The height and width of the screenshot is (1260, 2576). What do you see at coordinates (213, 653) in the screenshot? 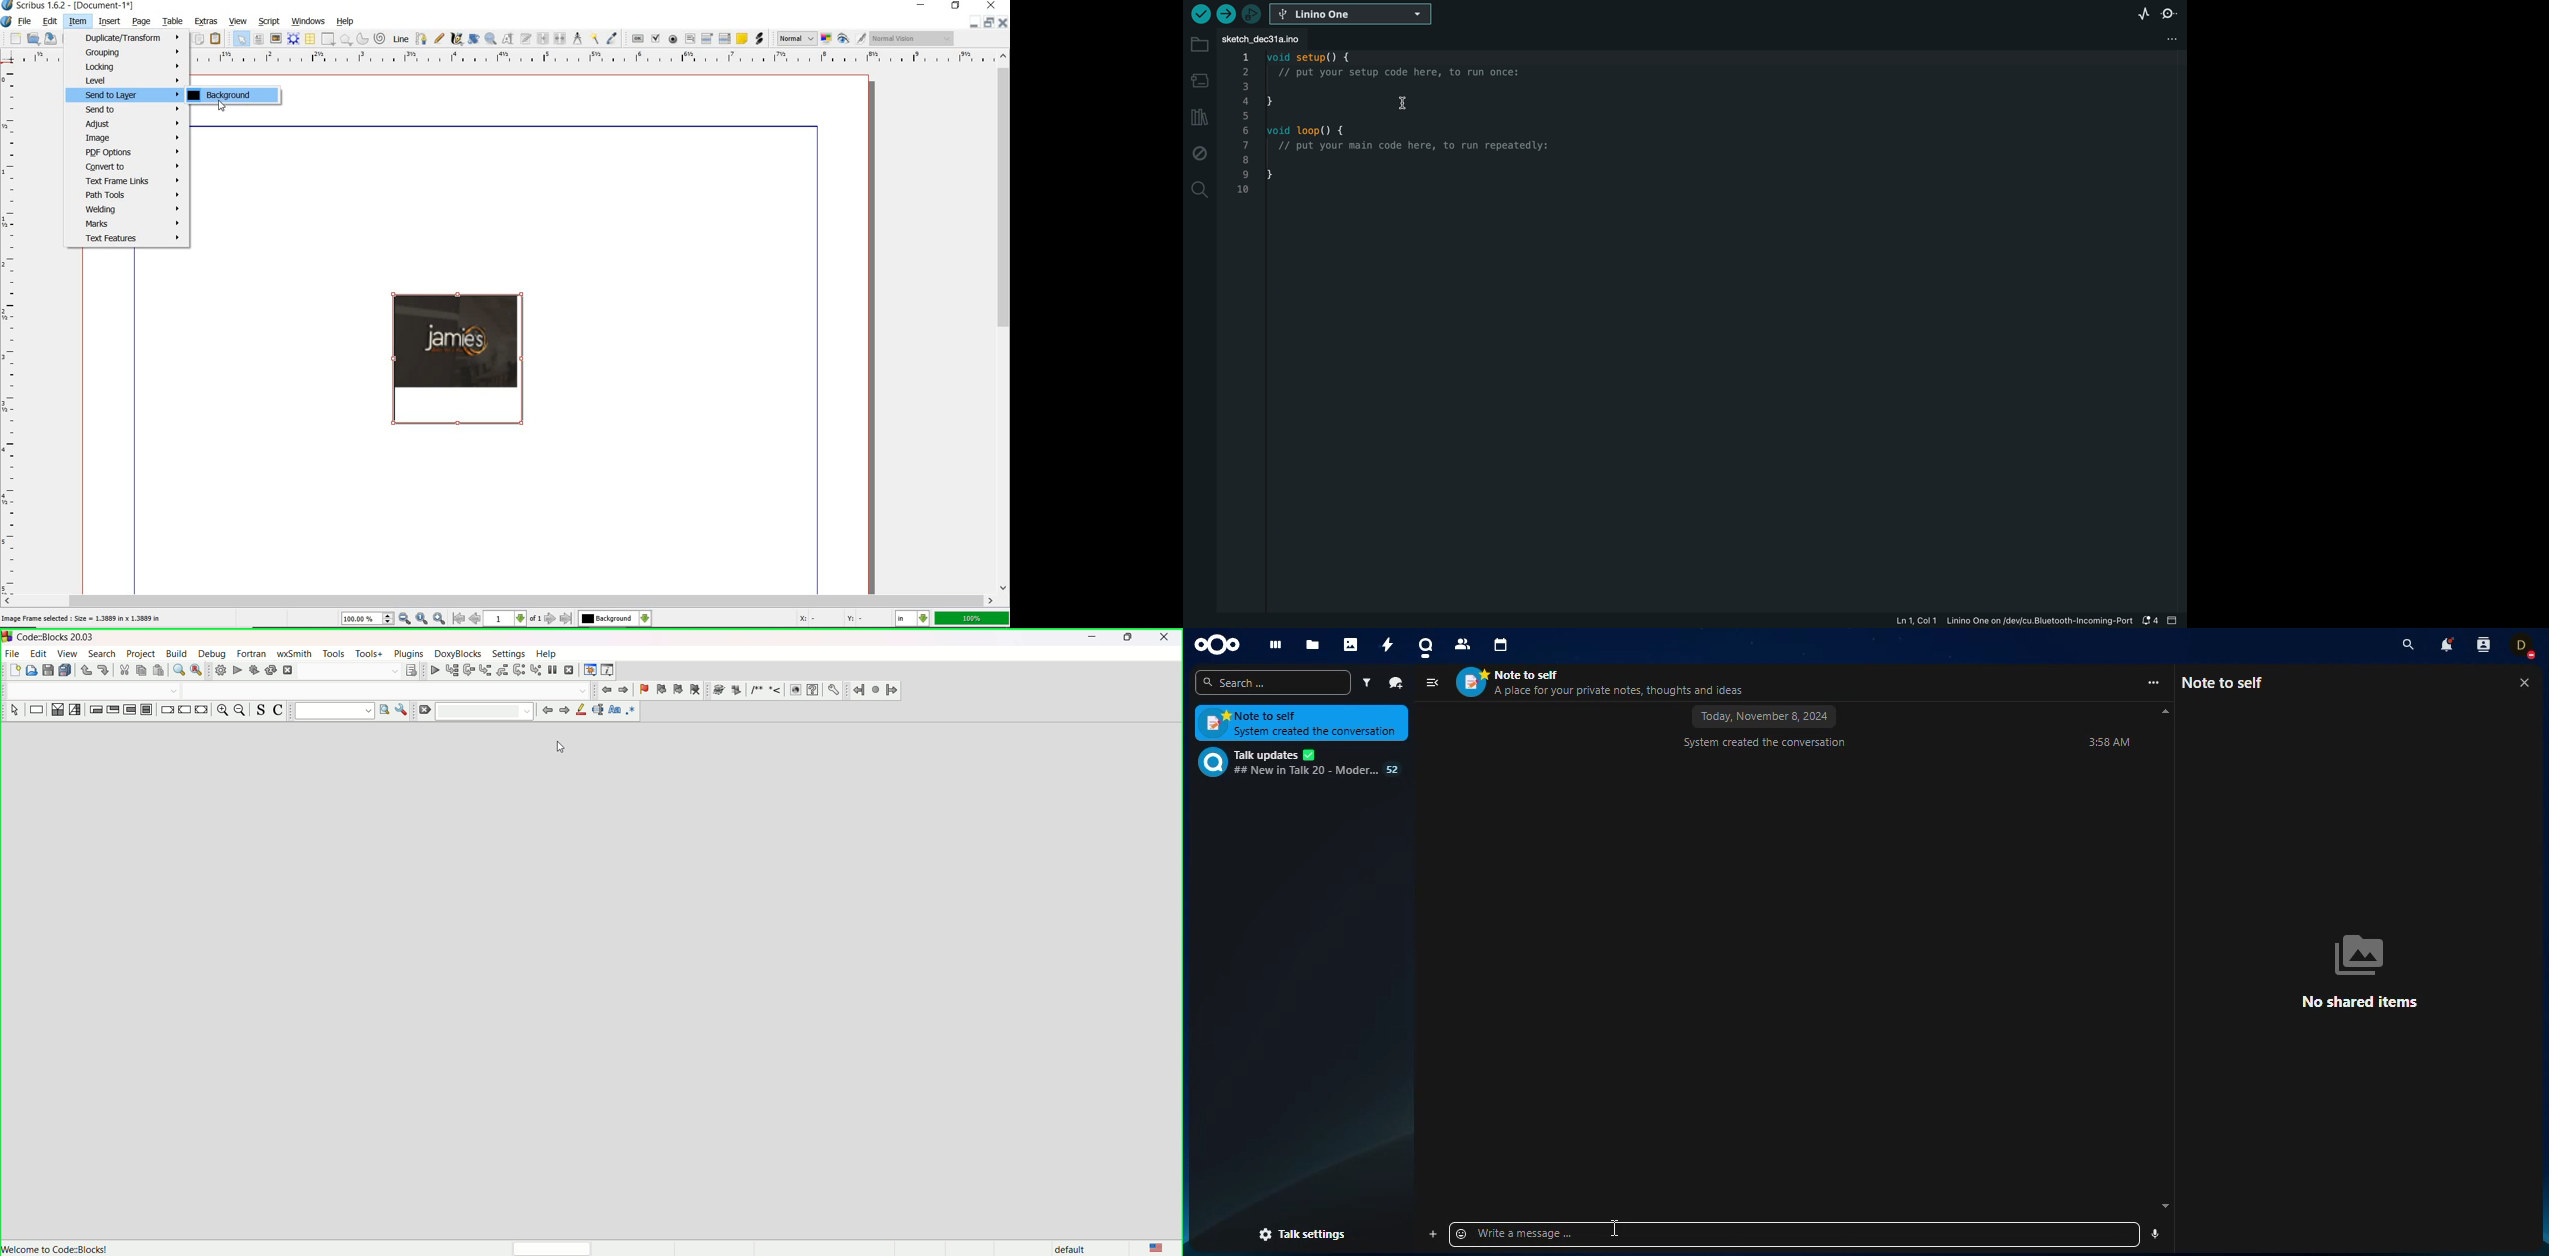
I see `debug` at bounding box center [213, 653].